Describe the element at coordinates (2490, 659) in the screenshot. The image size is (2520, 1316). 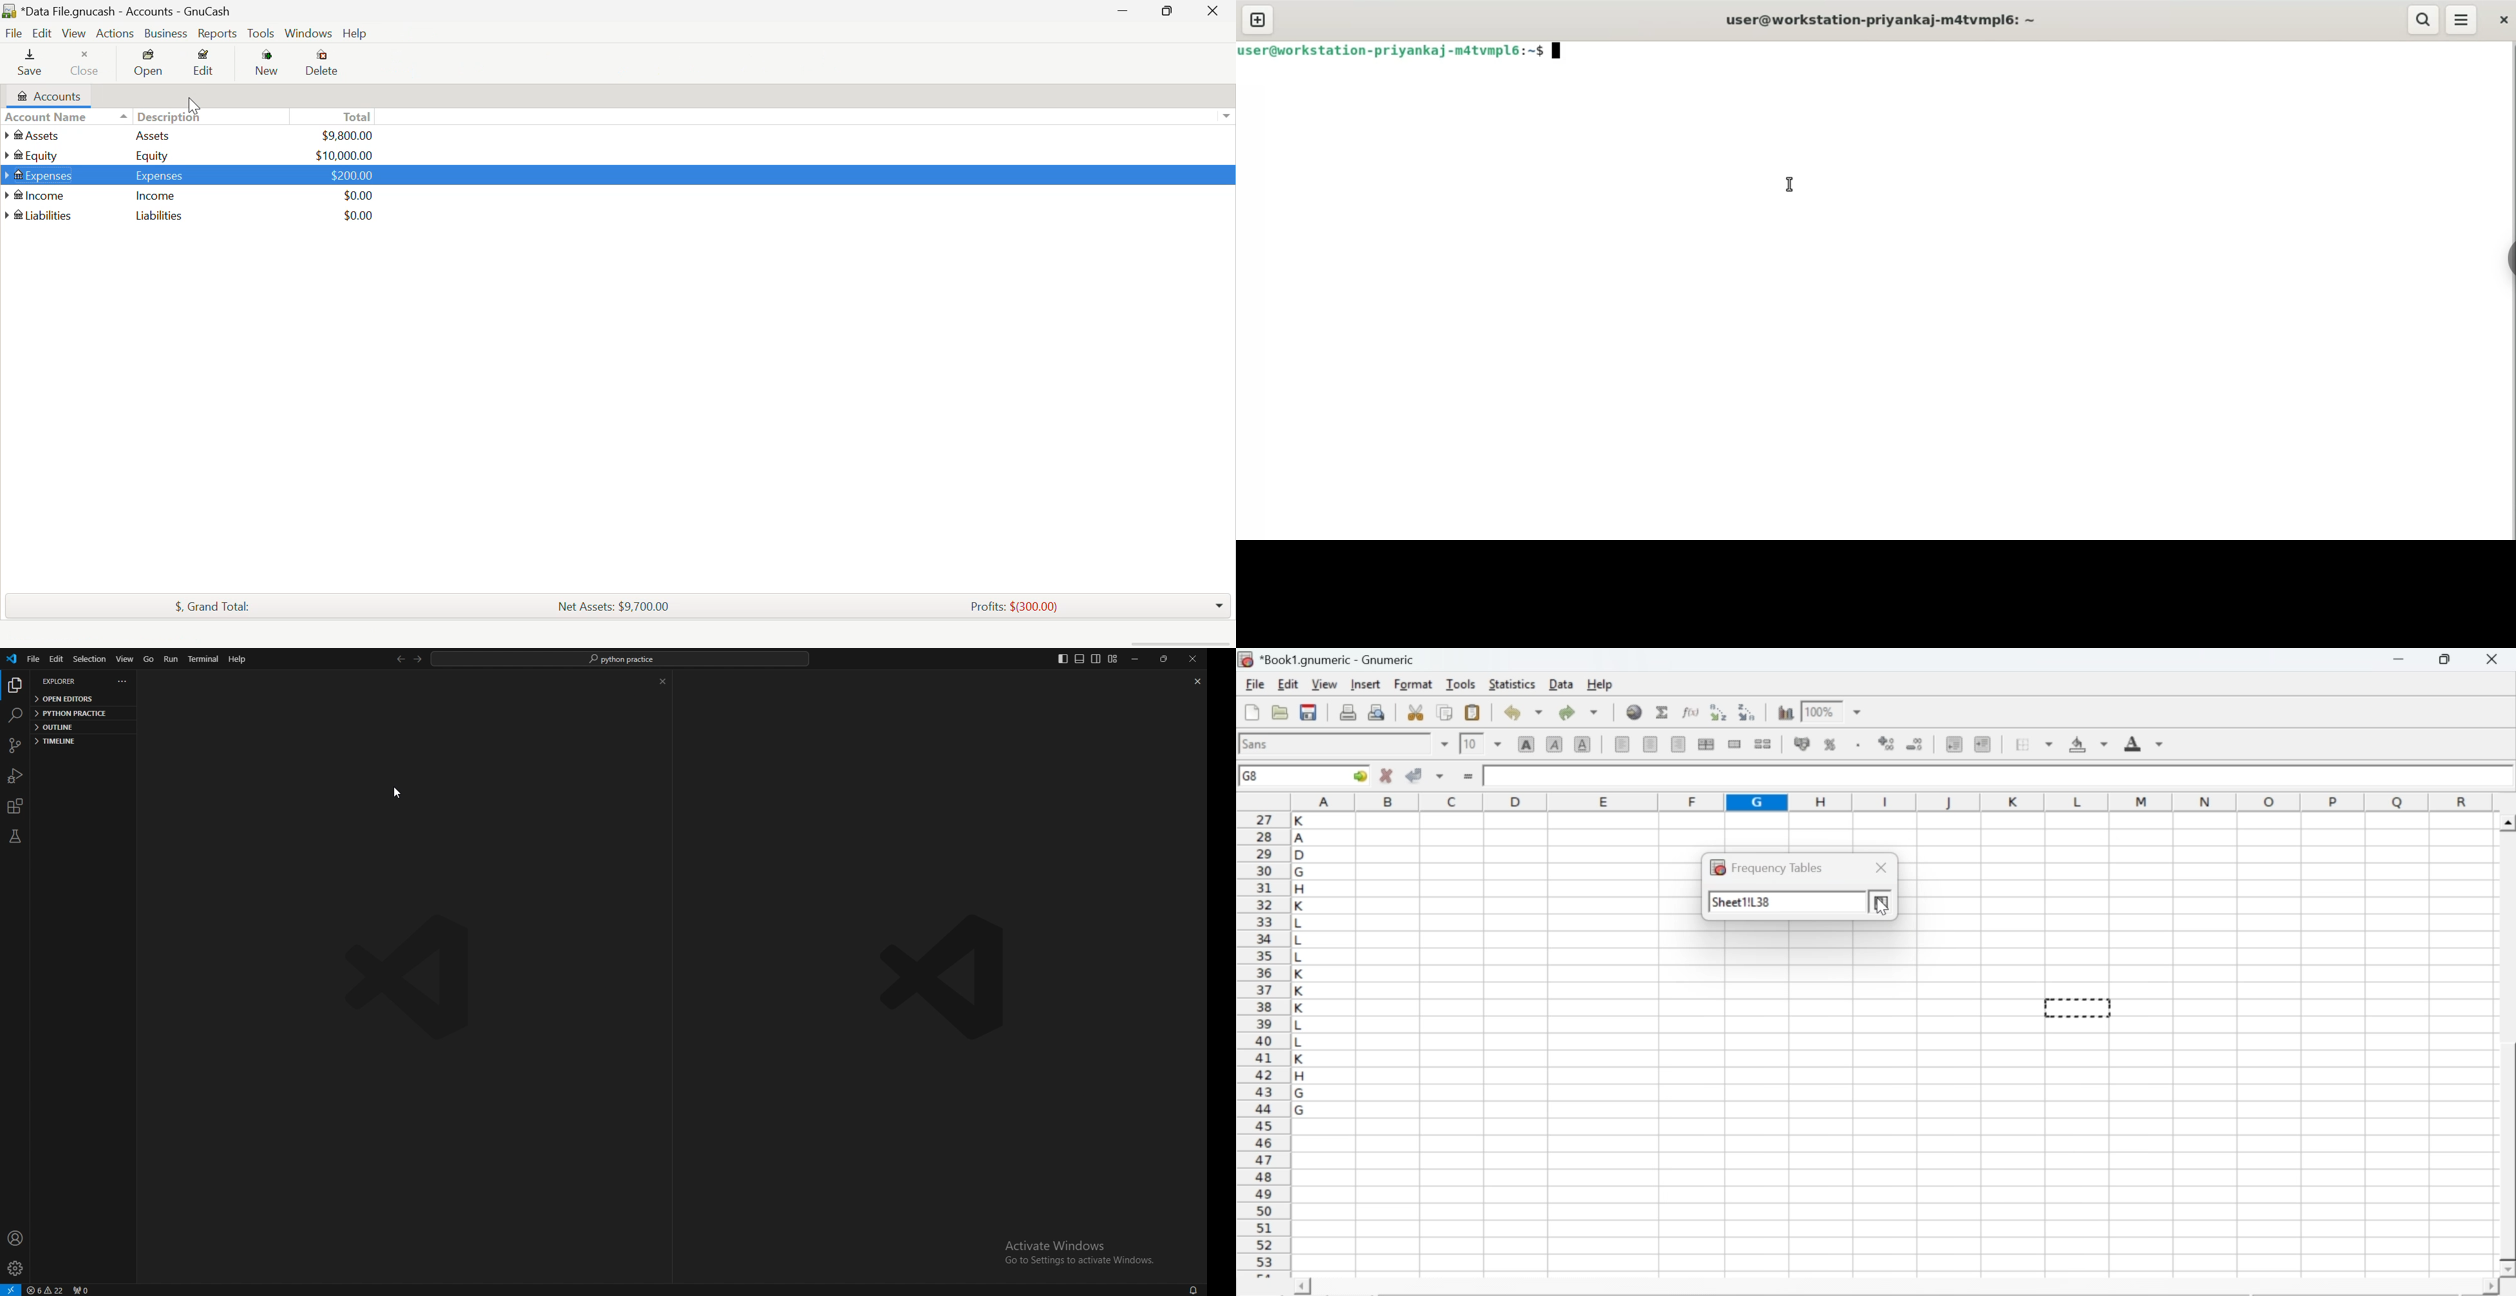
I see `close` at that location.